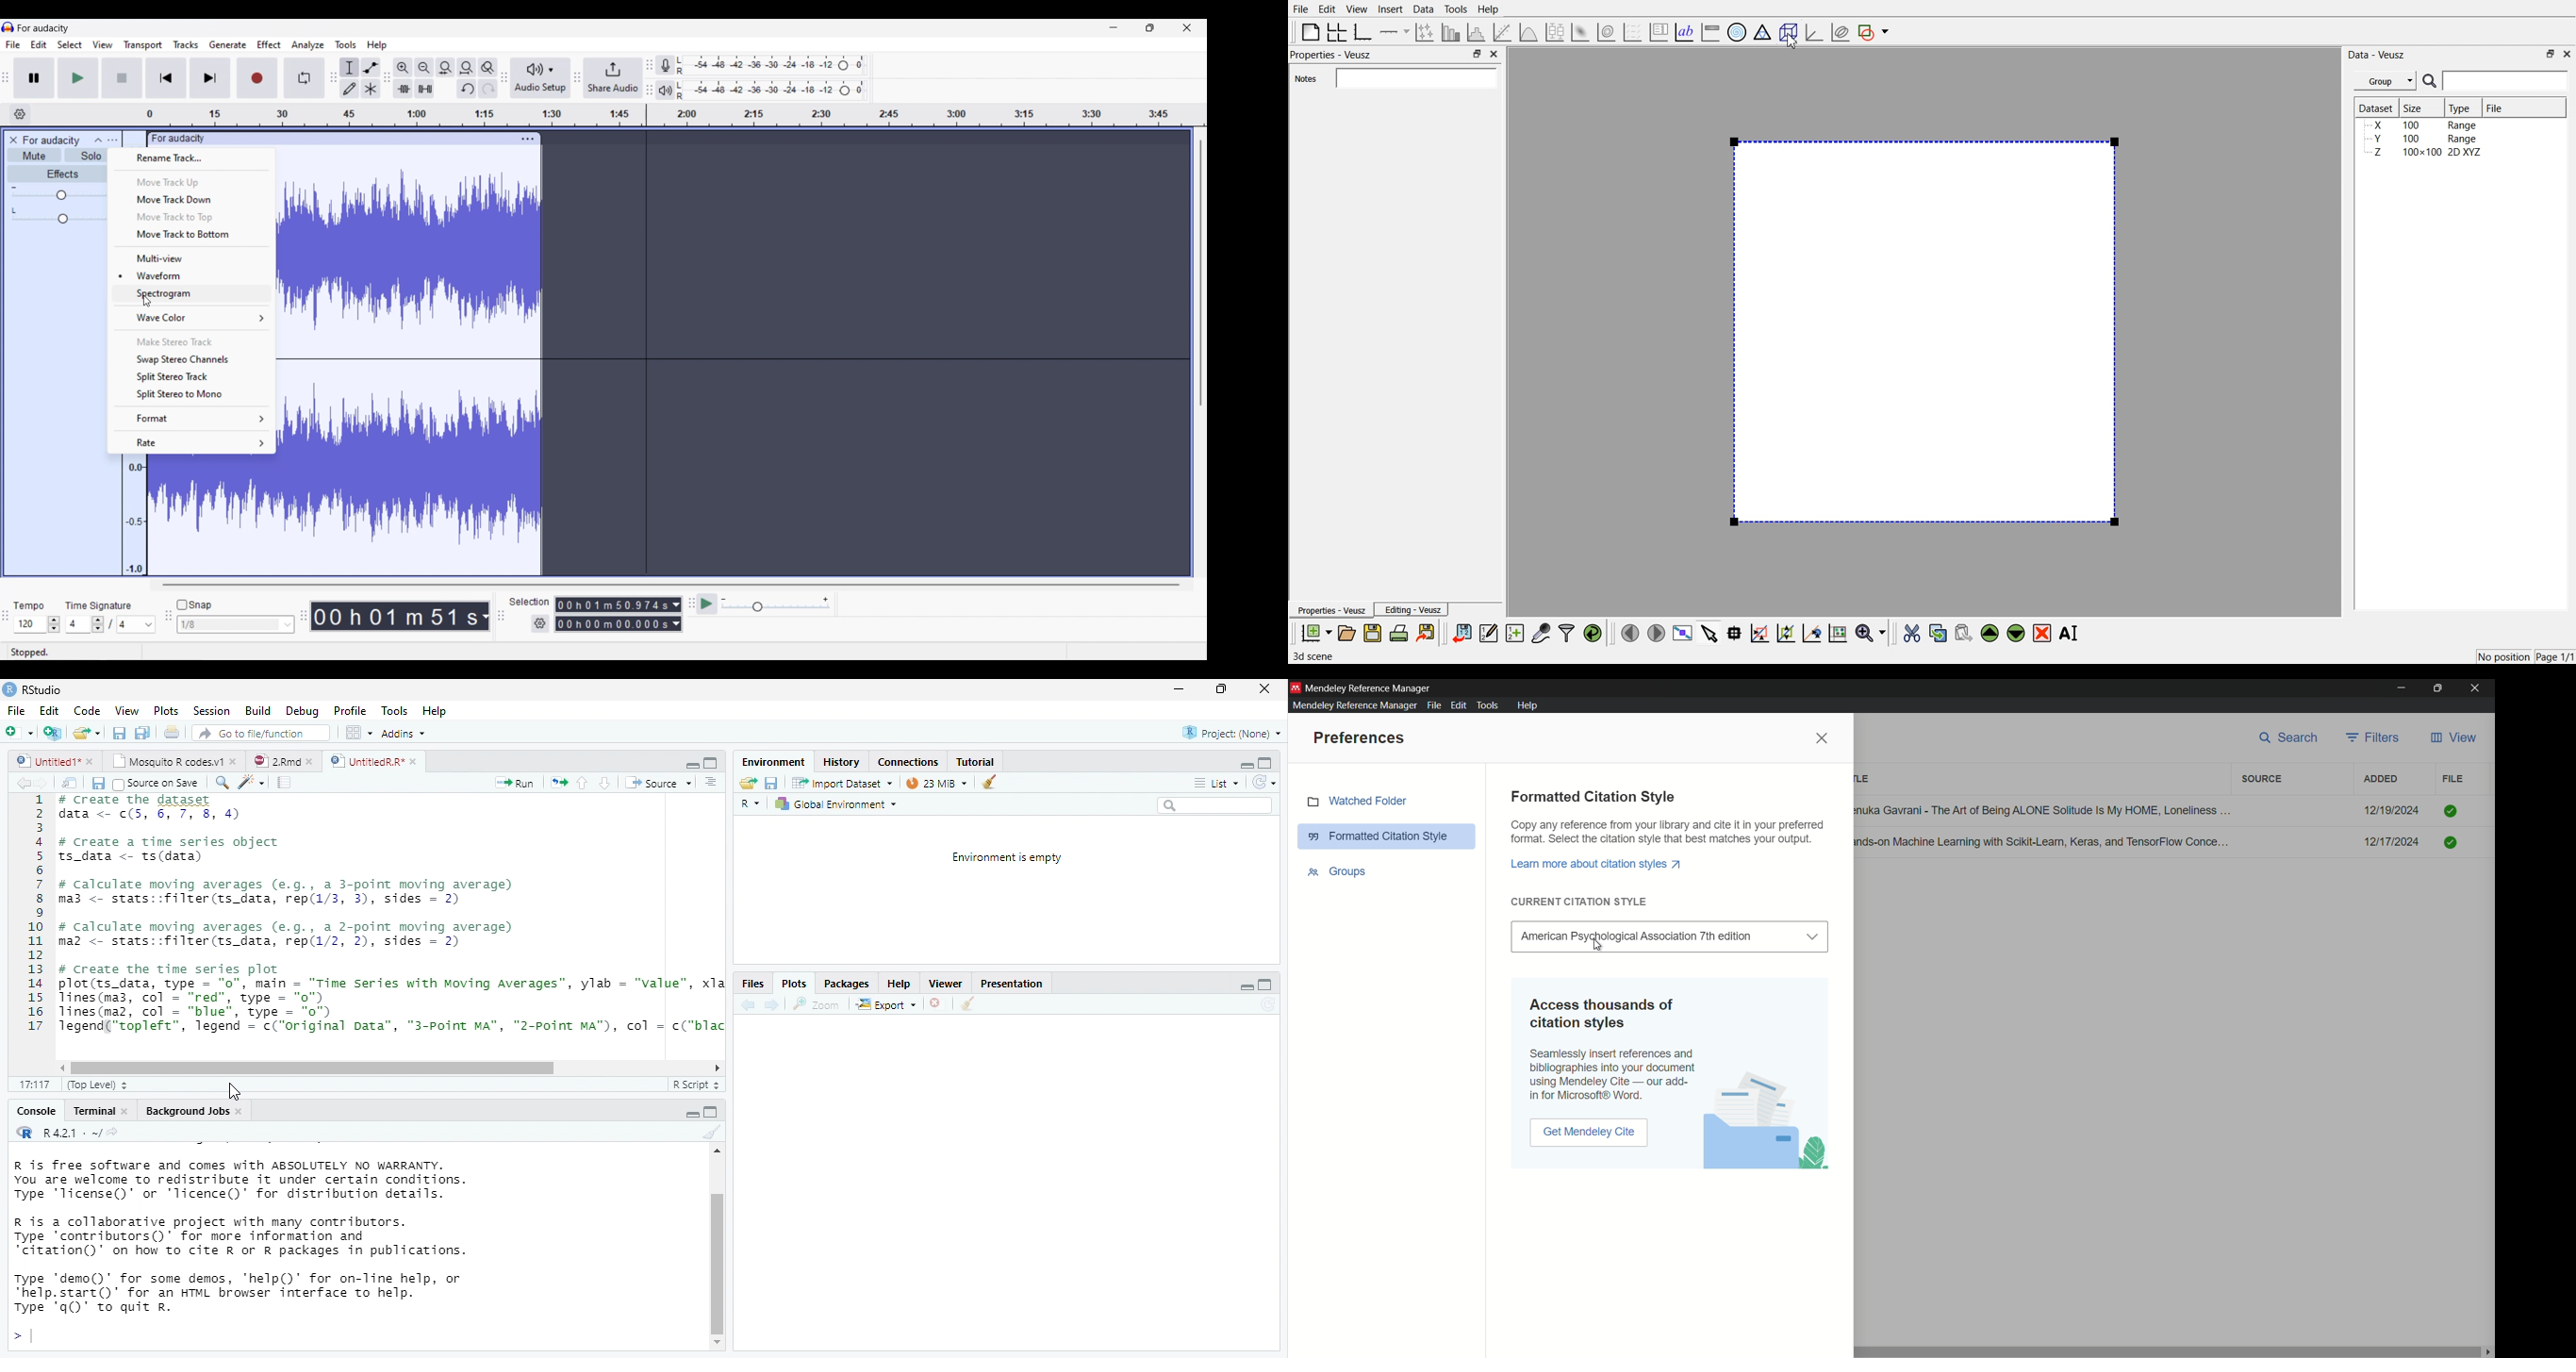  Describe the element at coordinates (1263, 689) in the screenshot. I see `close` at that location.